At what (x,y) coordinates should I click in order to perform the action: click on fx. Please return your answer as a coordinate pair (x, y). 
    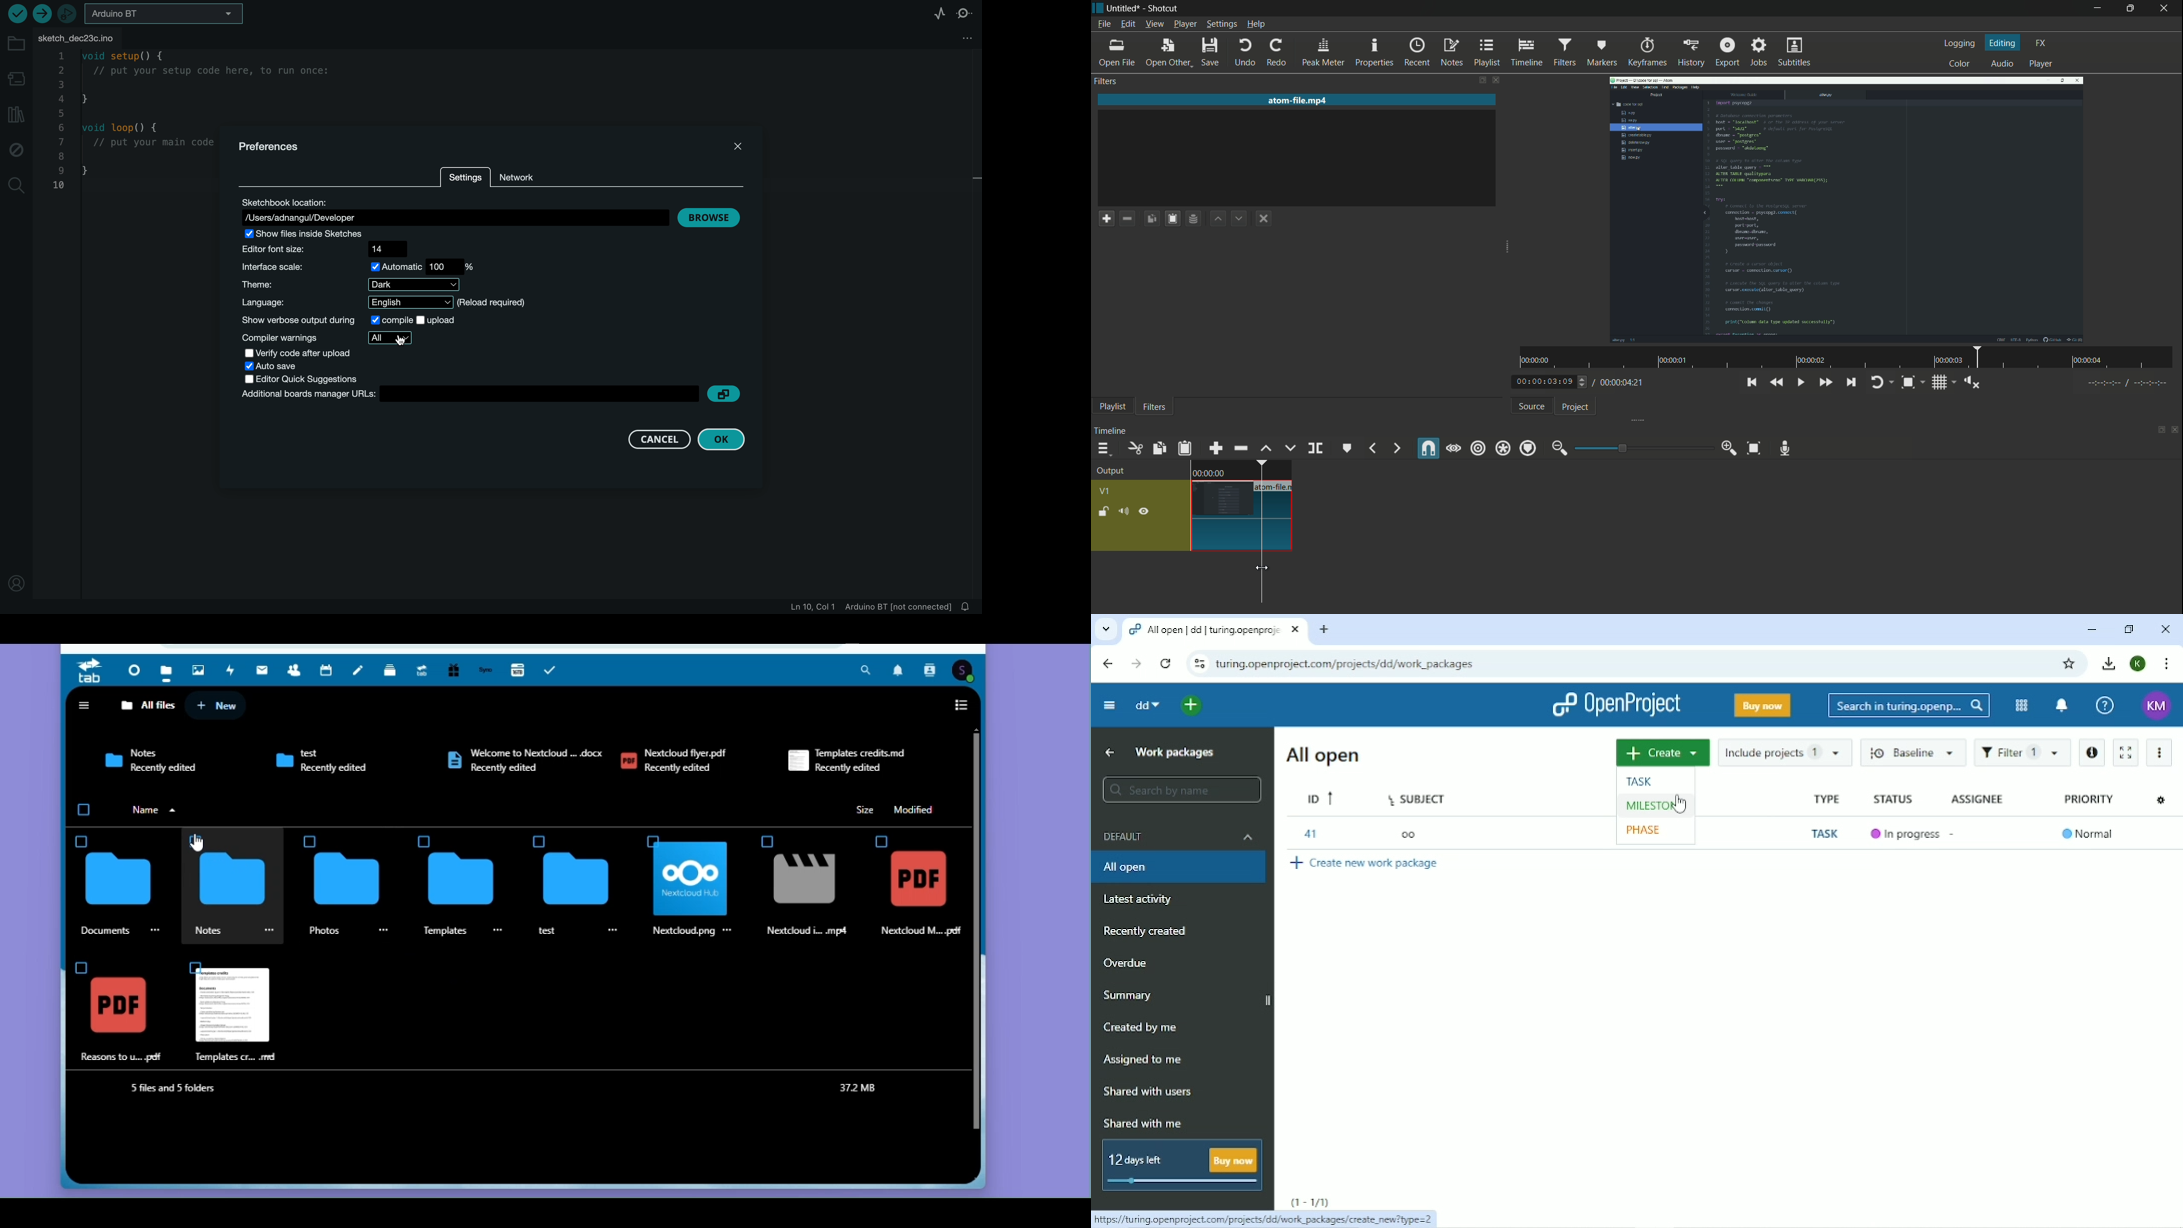
    Looking at the image, I should click on (2042, 44).